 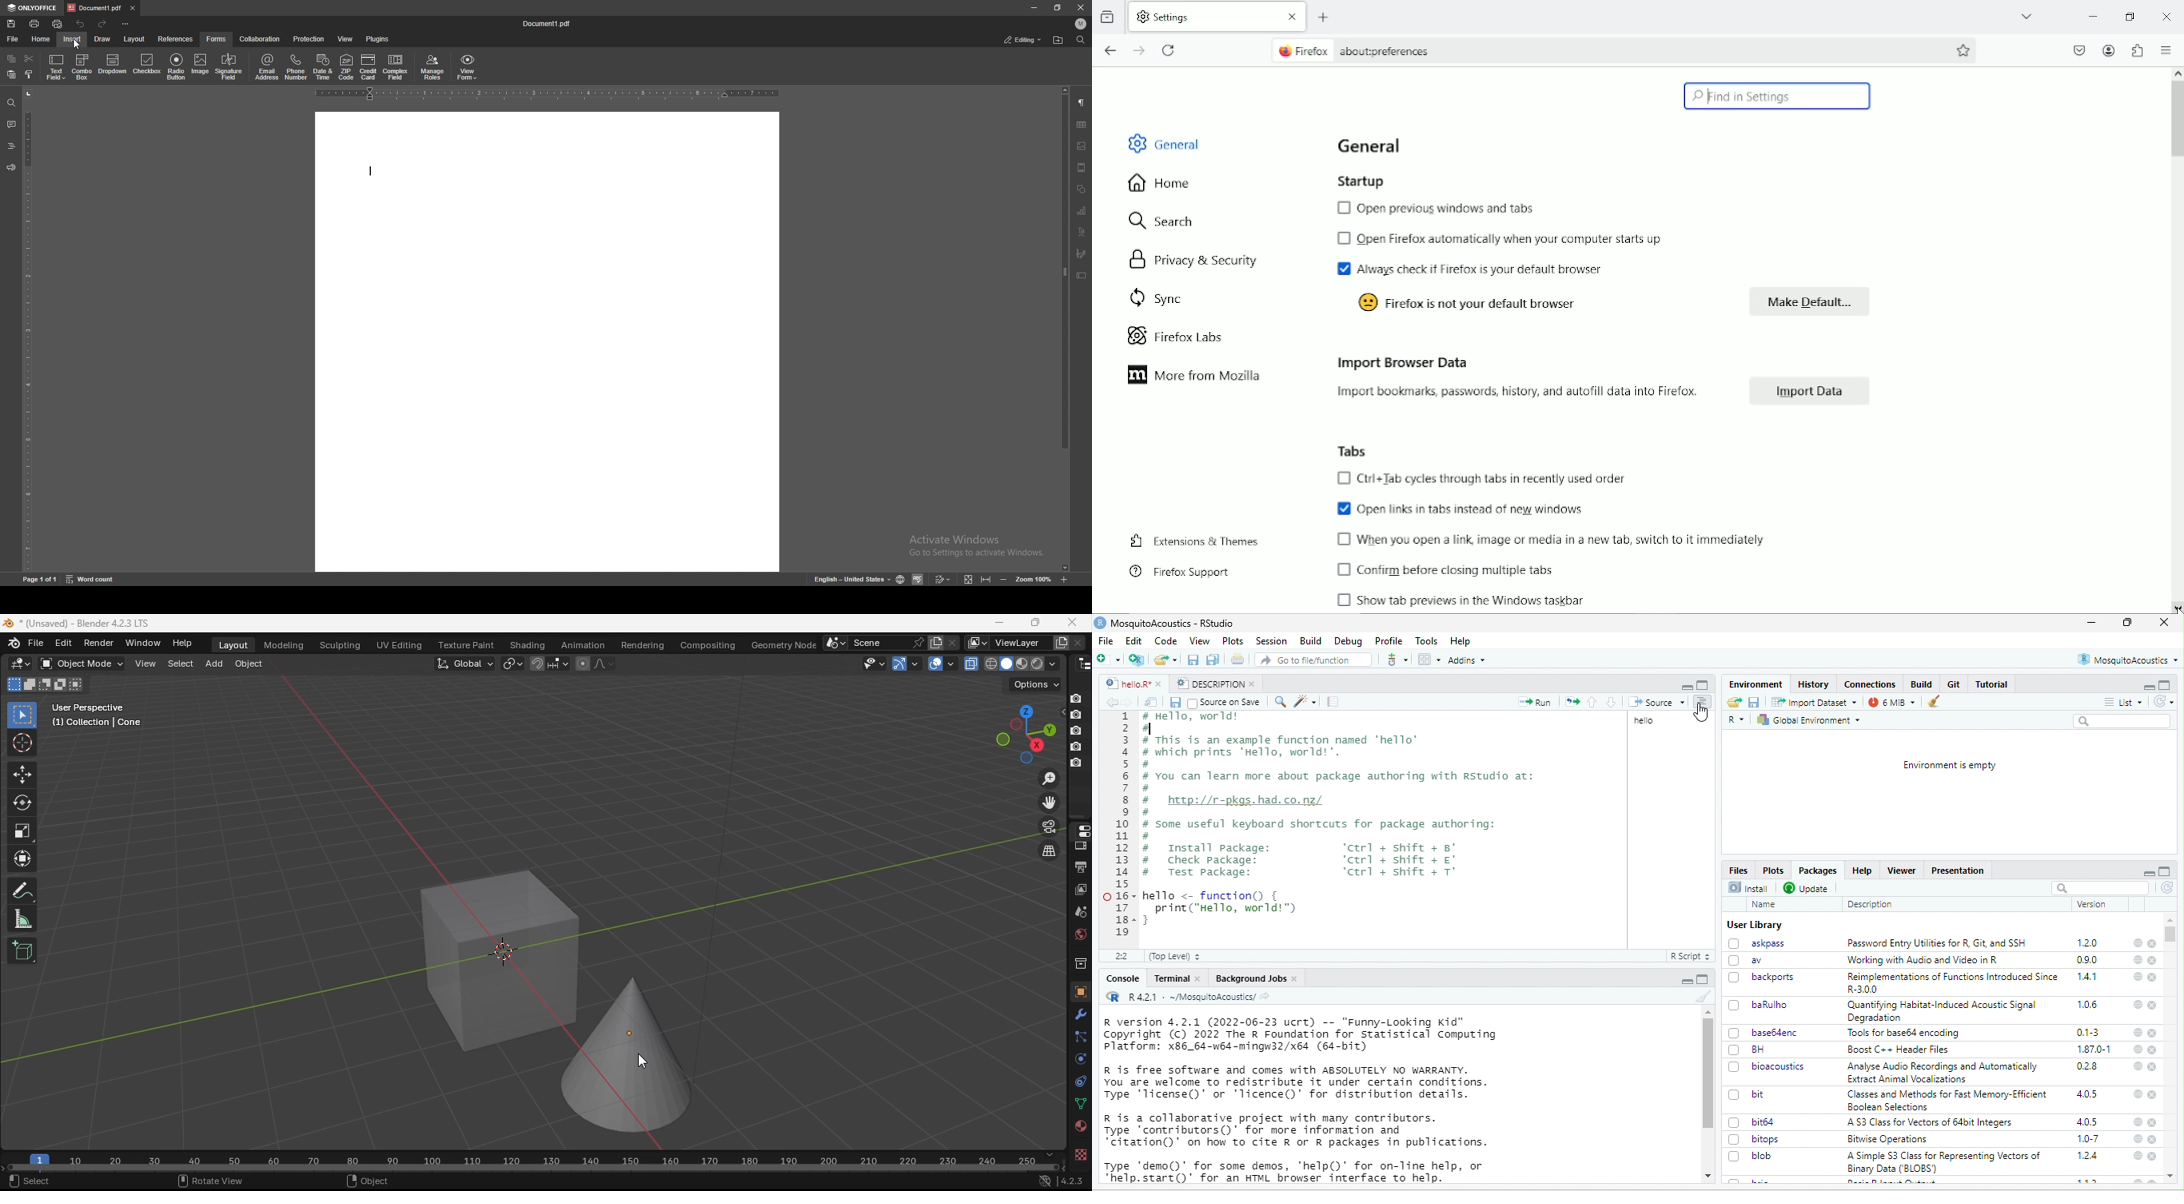 I want to click on save current document, so click(x=1194, y=660).